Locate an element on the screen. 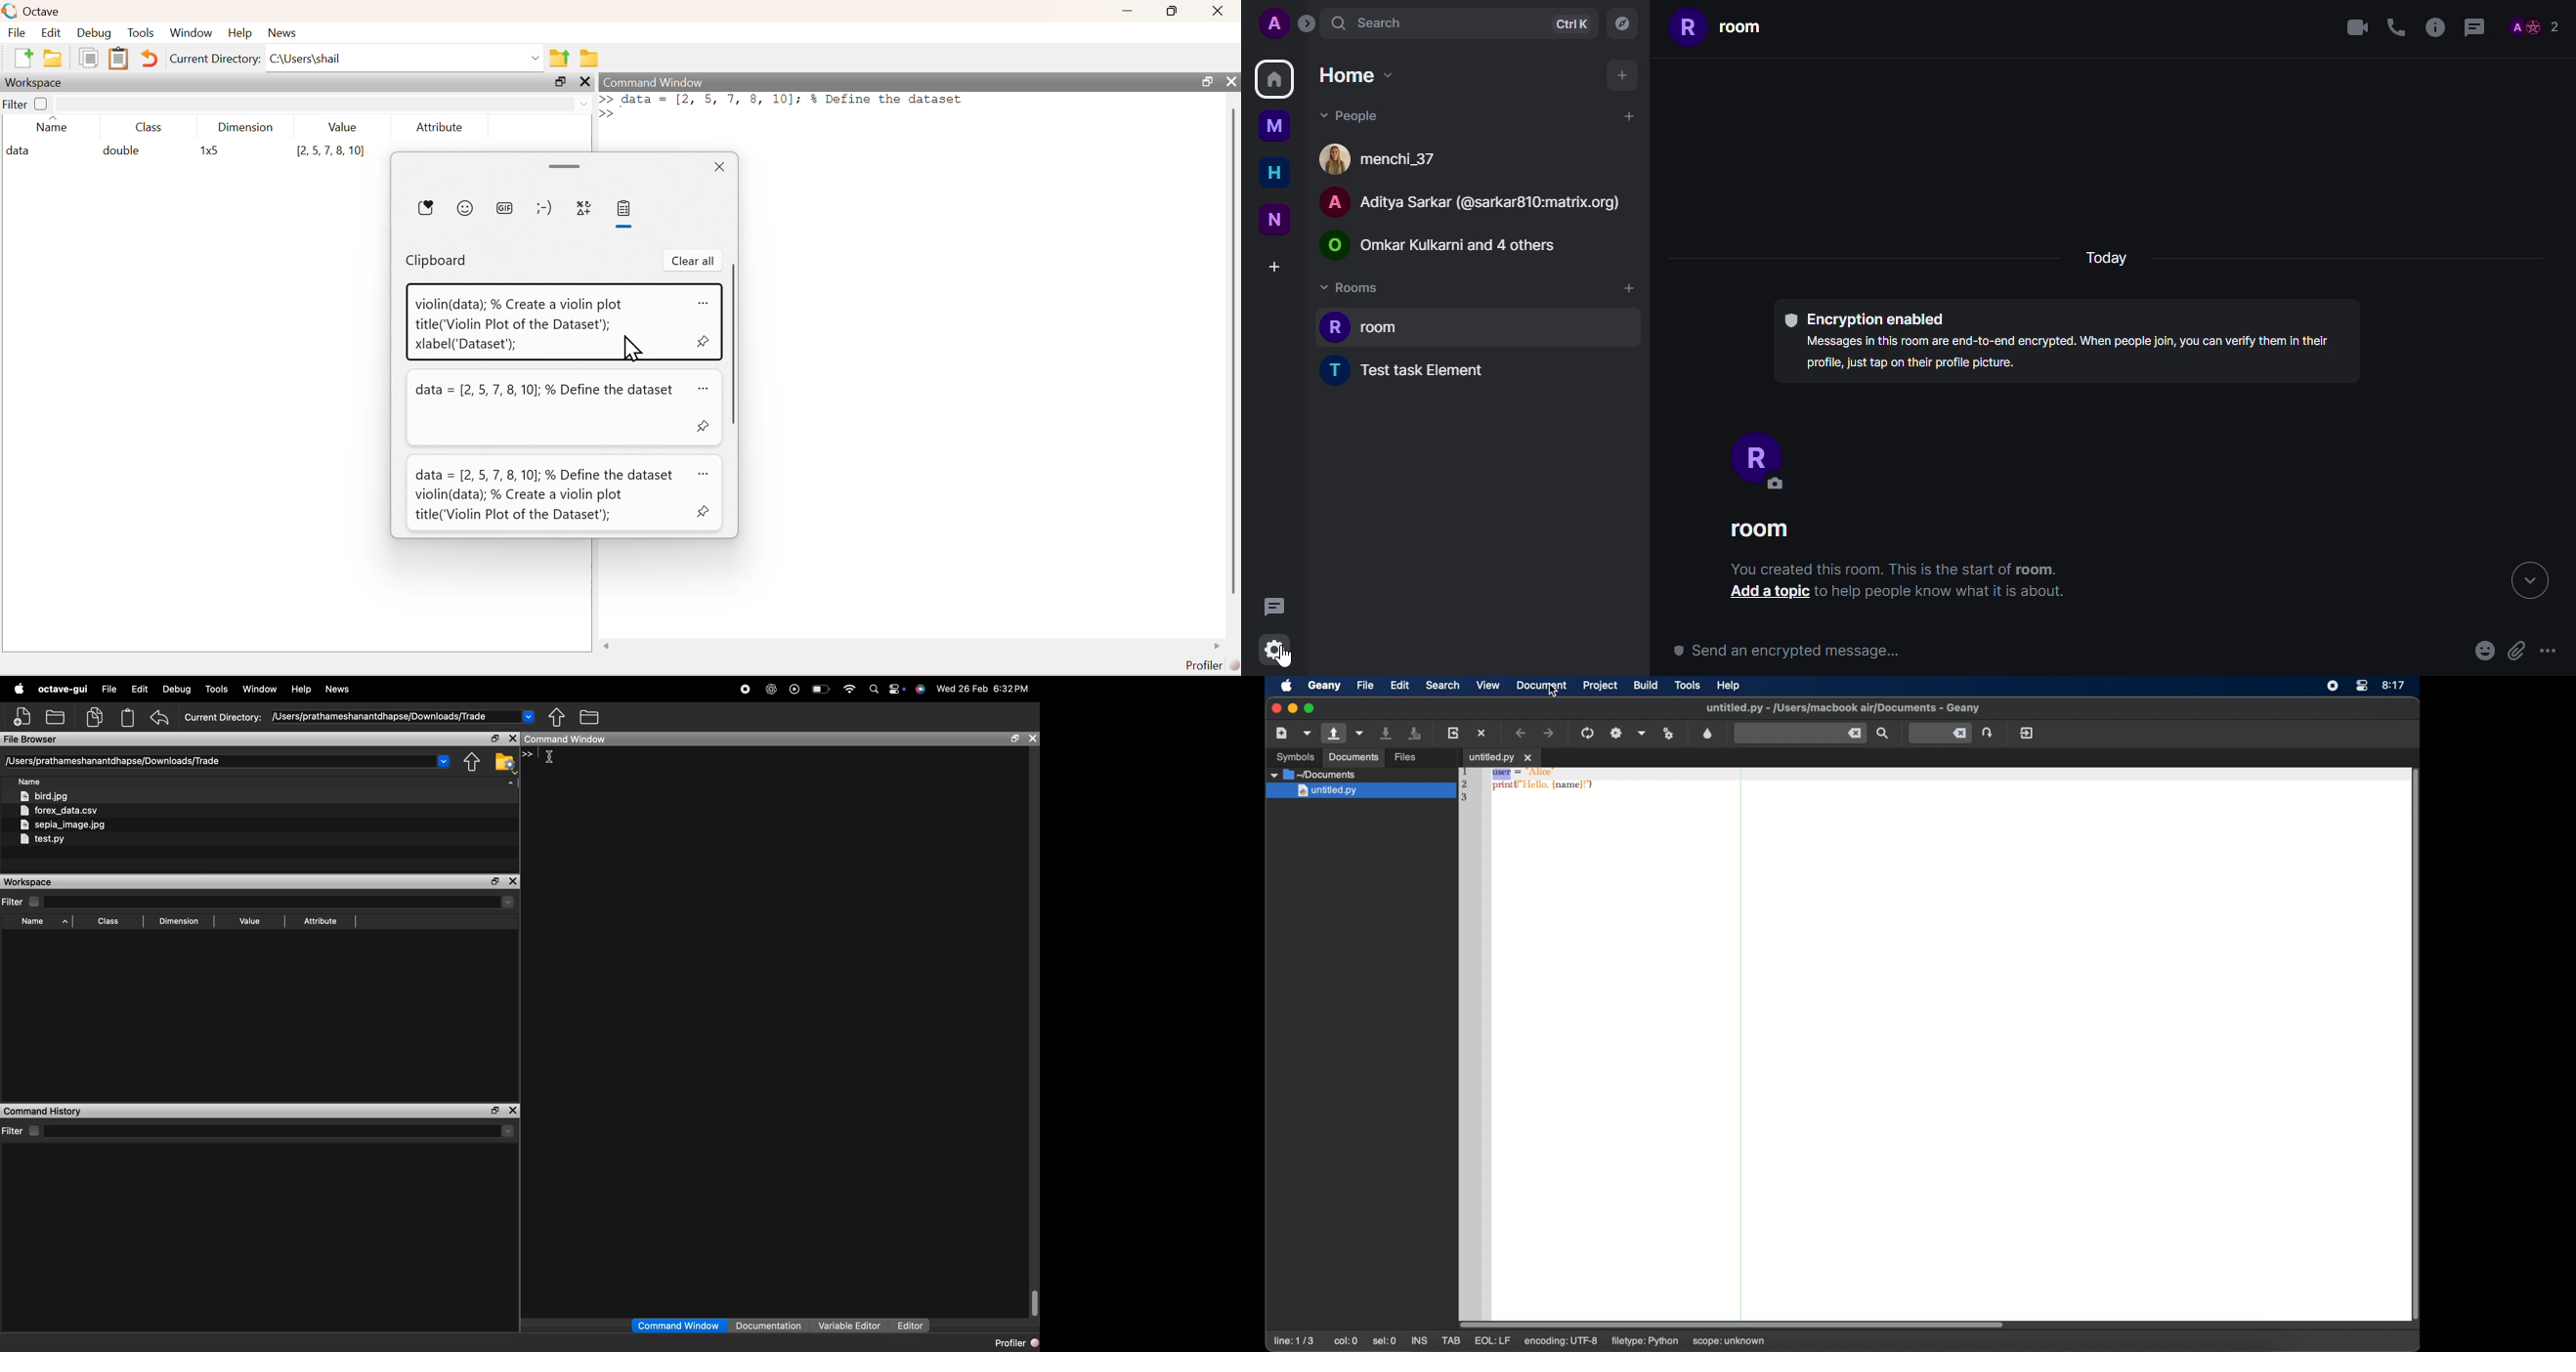  room is located at coordinates (1365, 328).